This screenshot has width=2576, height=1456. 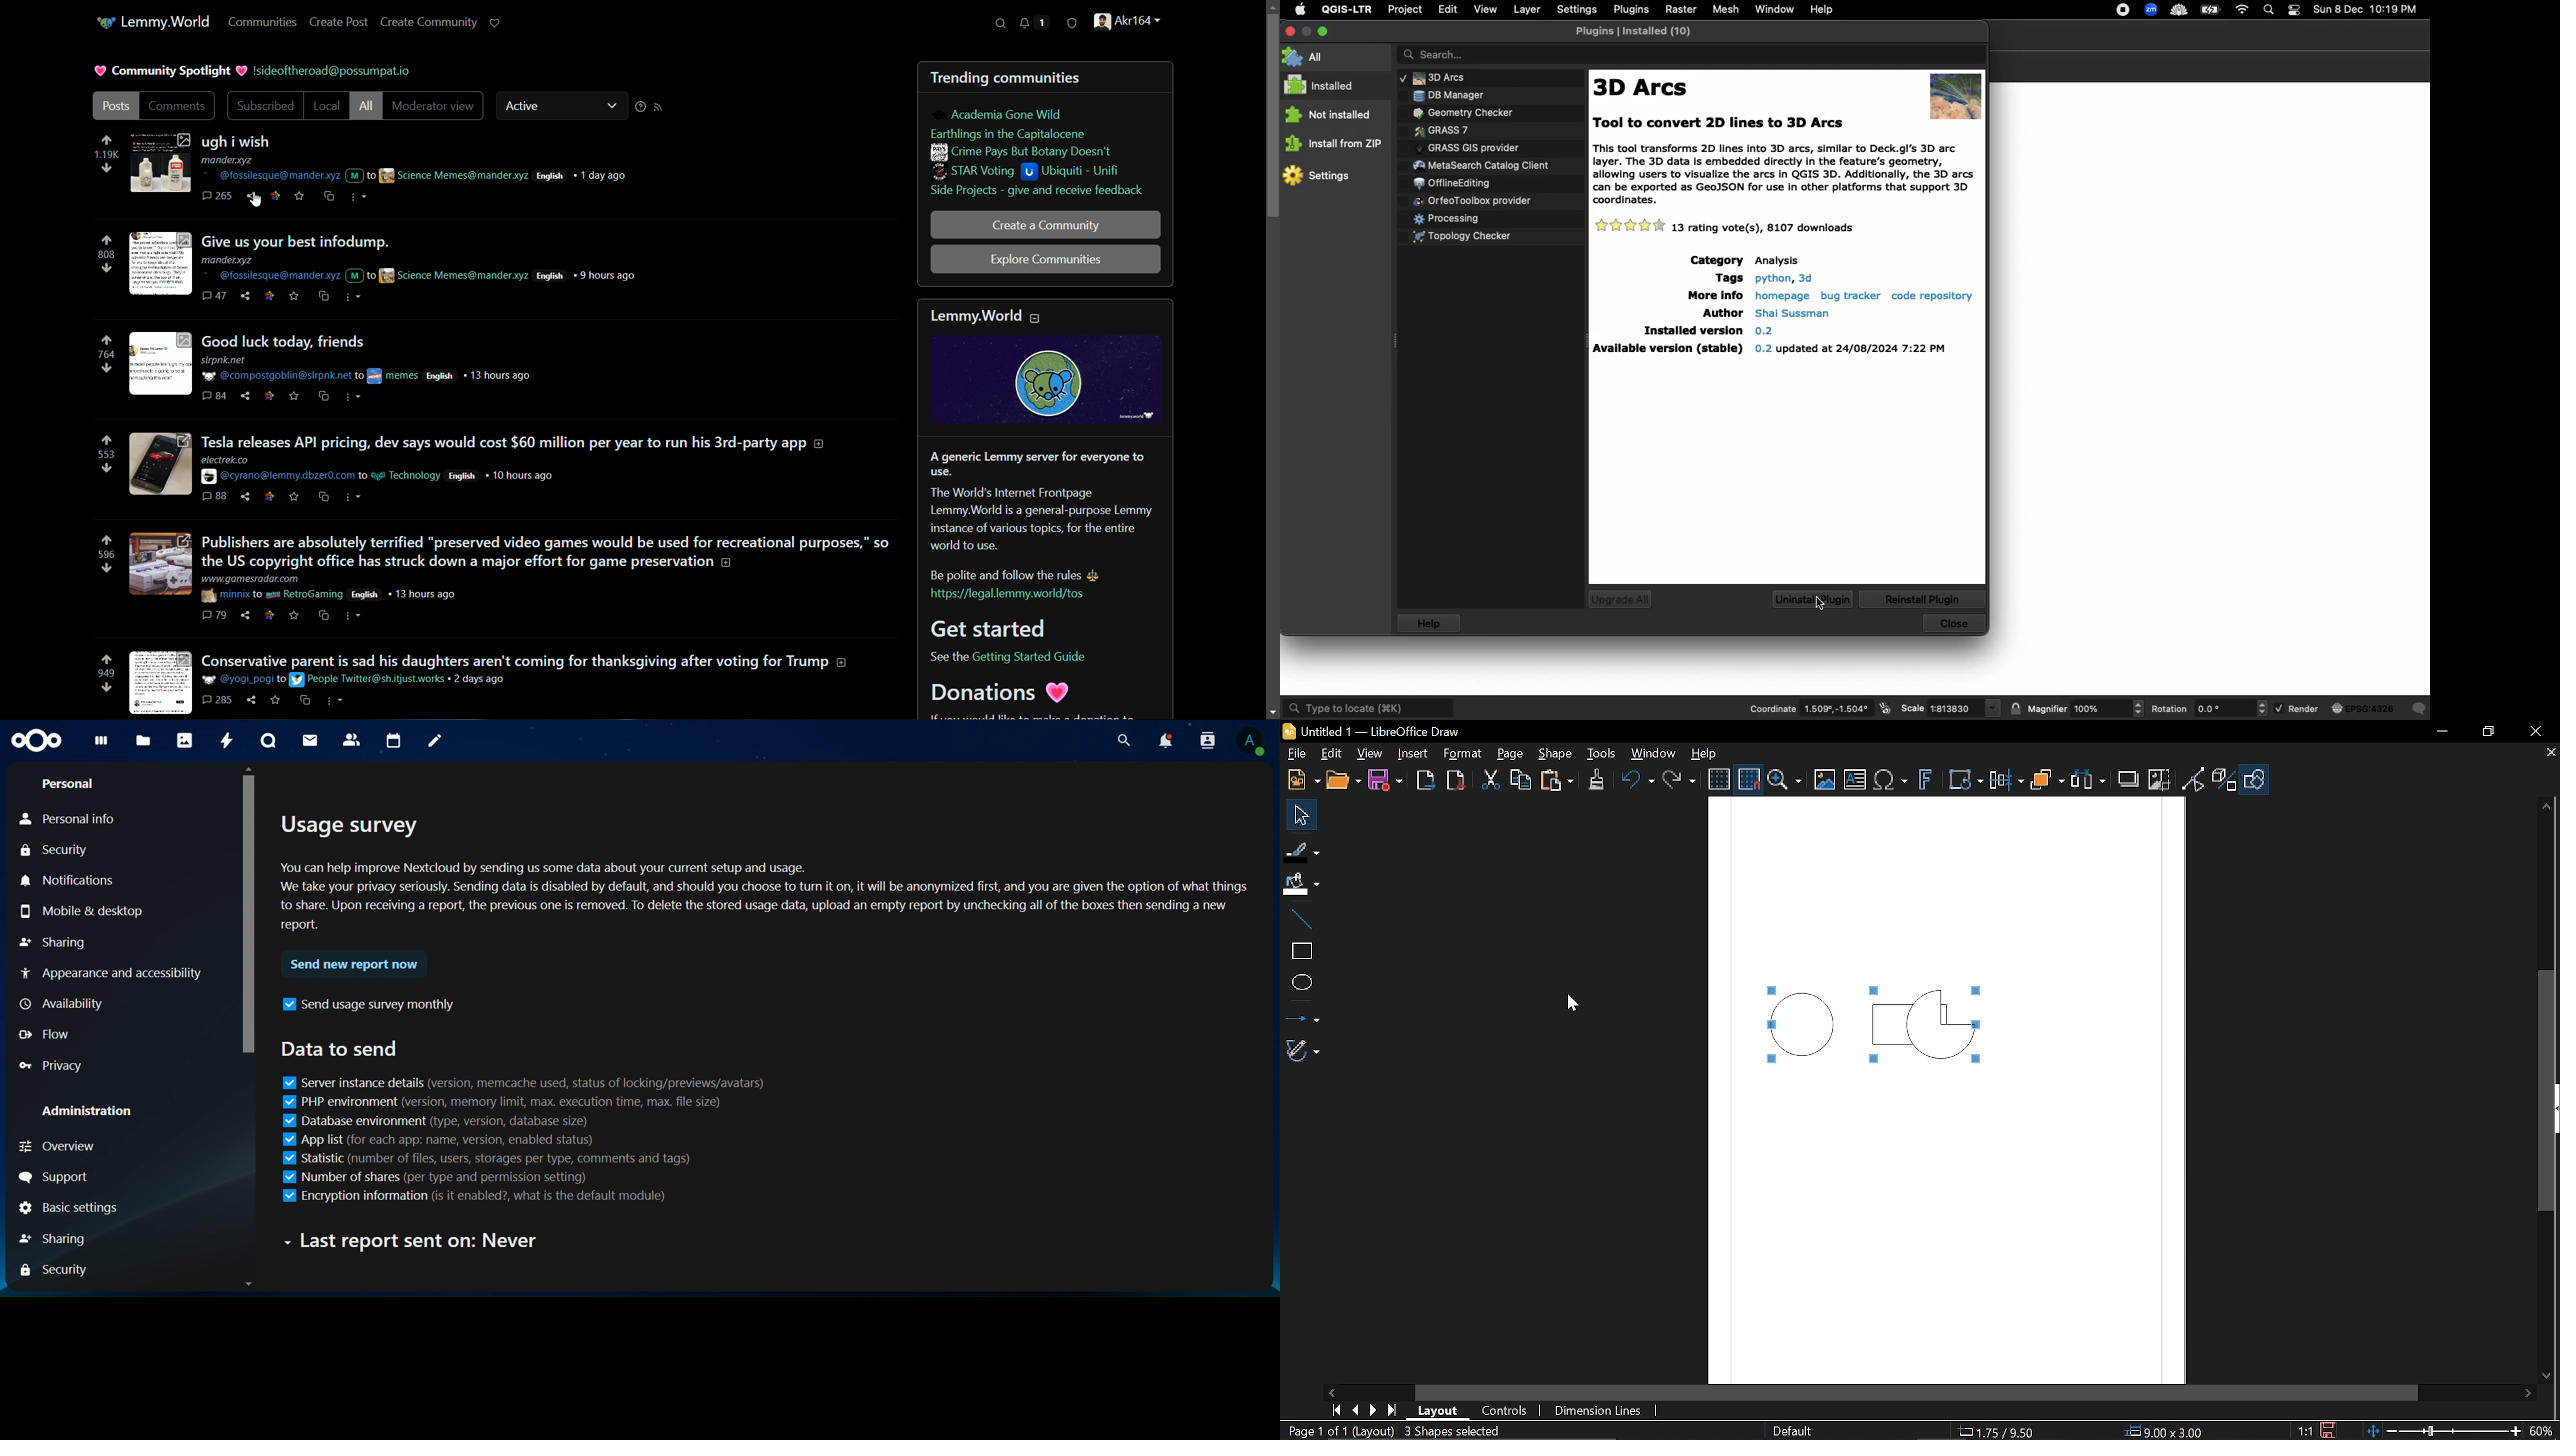 I want to click on support lemmy.world, so click(x=497, y=23).